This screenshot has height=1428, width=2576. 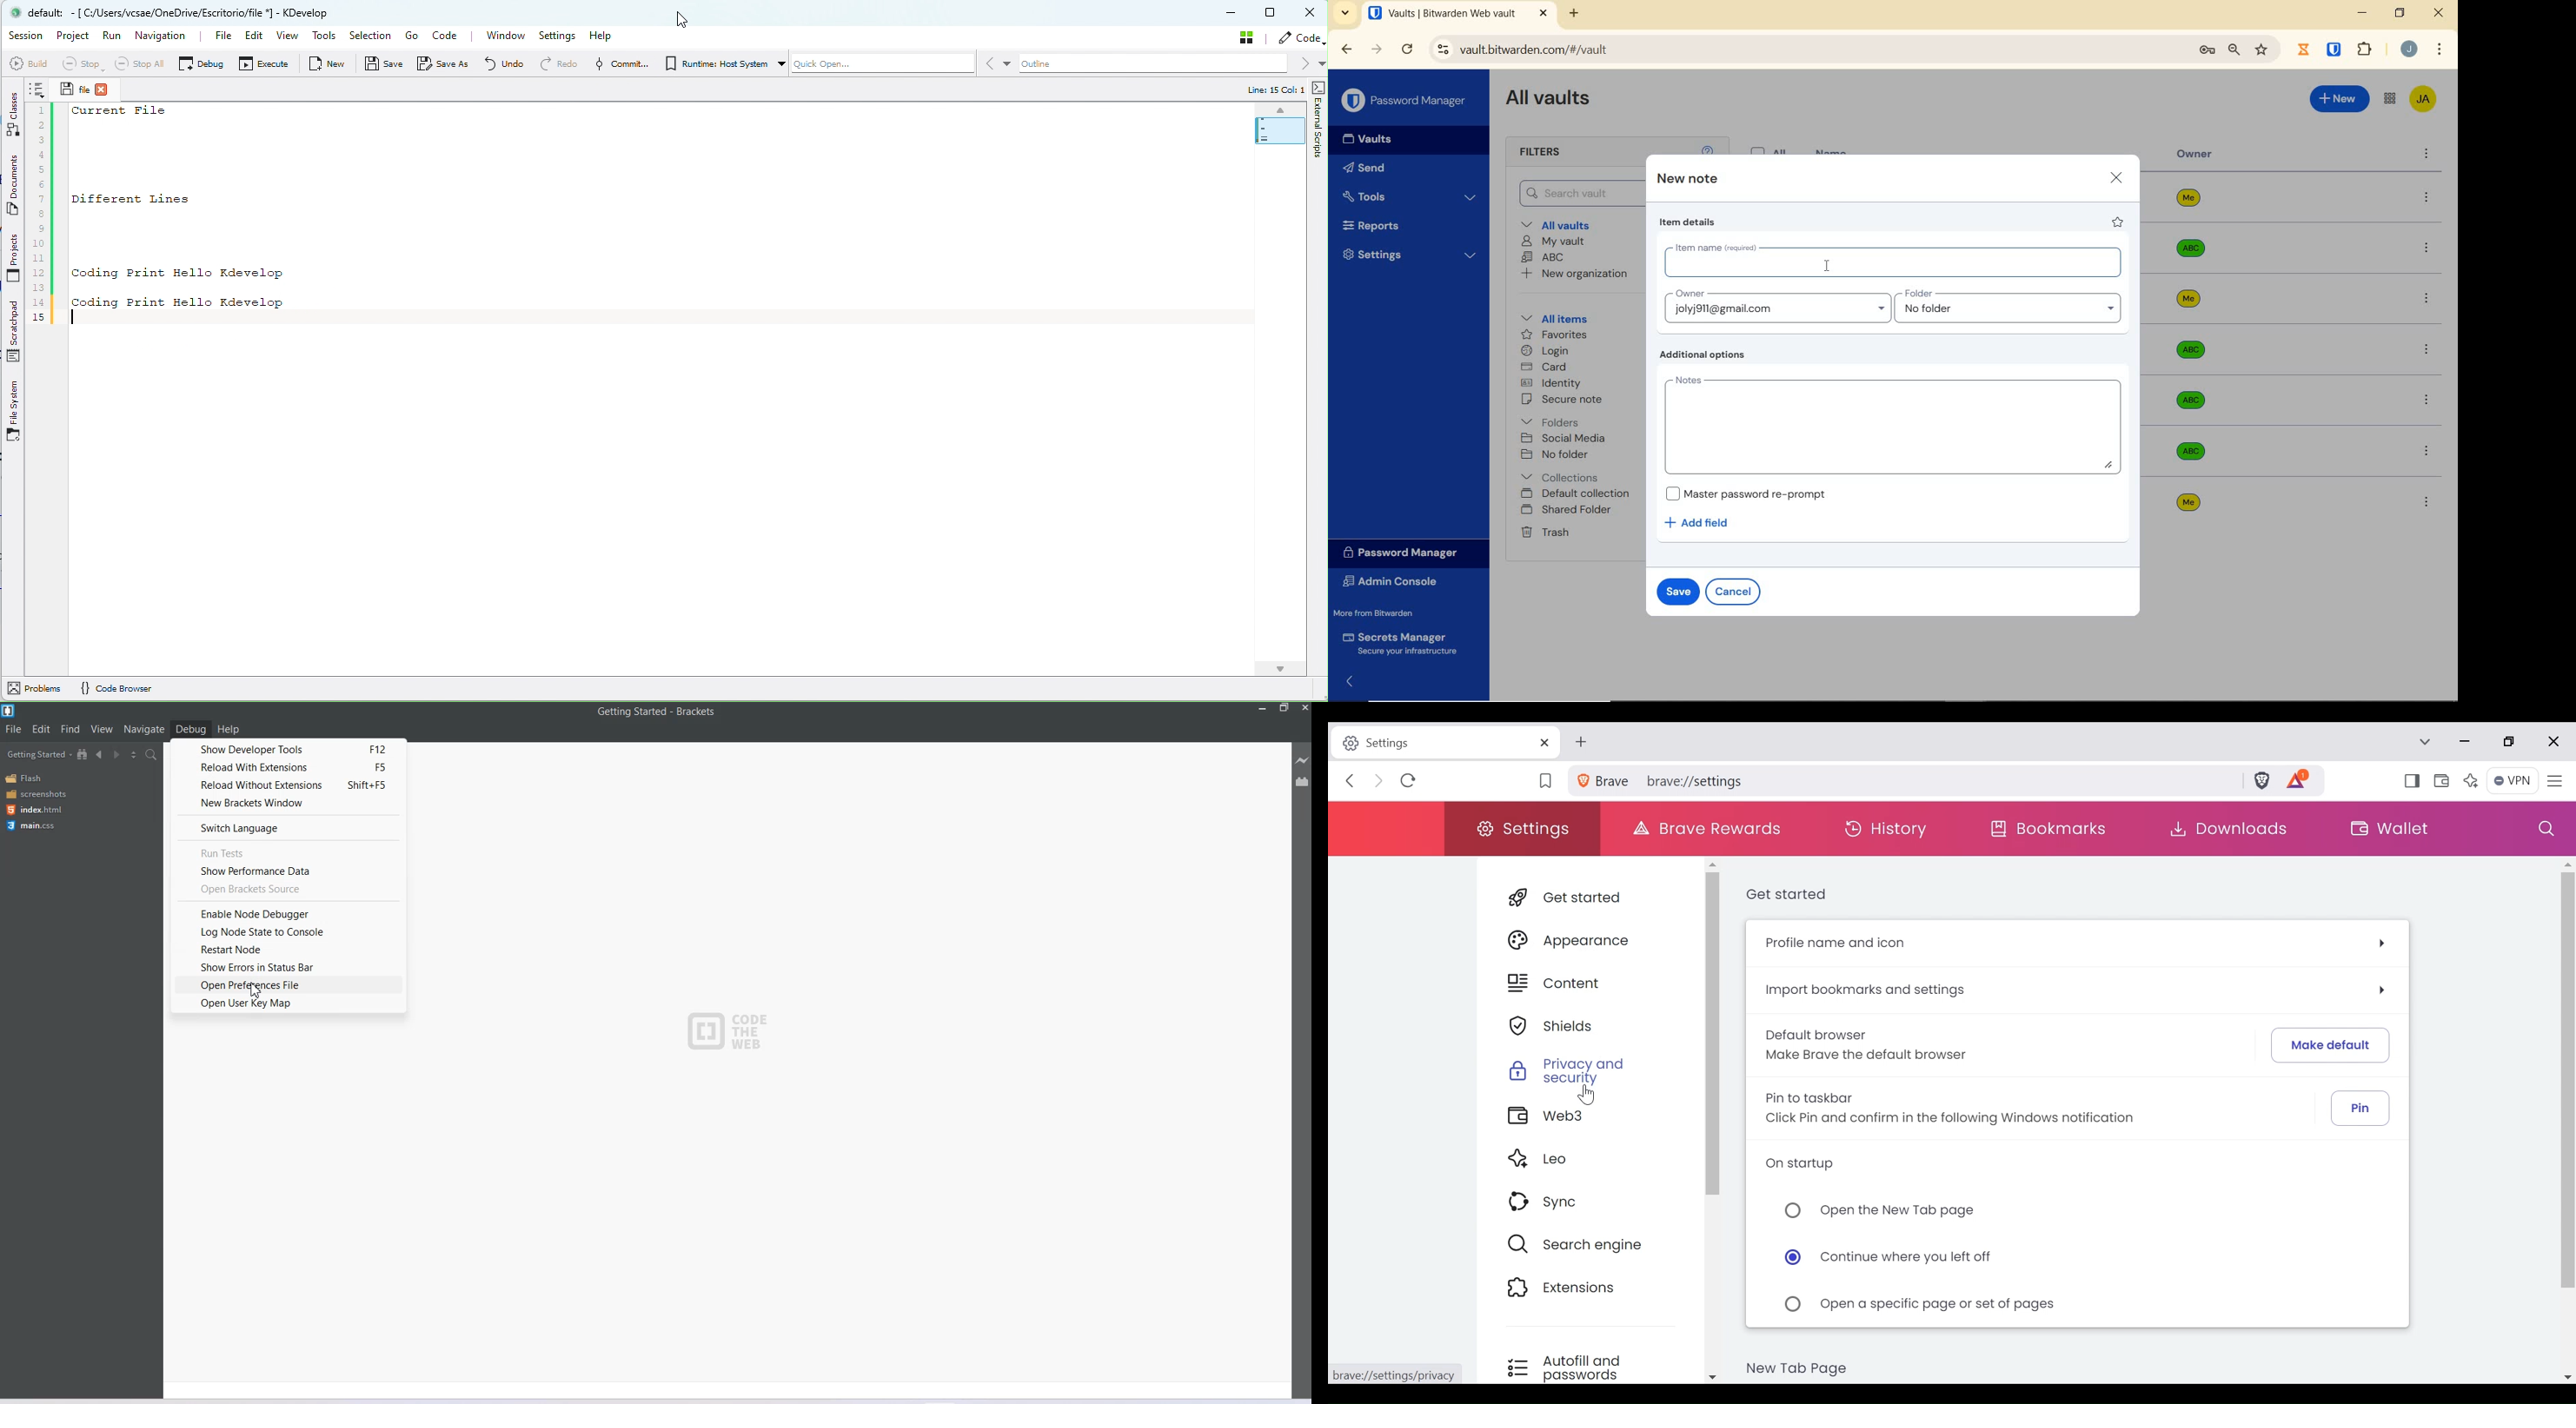 What do you see at coordinates (2439, 50) in the screenshot?
I see `customize Google chrome` at bounding box center [2439, 50].